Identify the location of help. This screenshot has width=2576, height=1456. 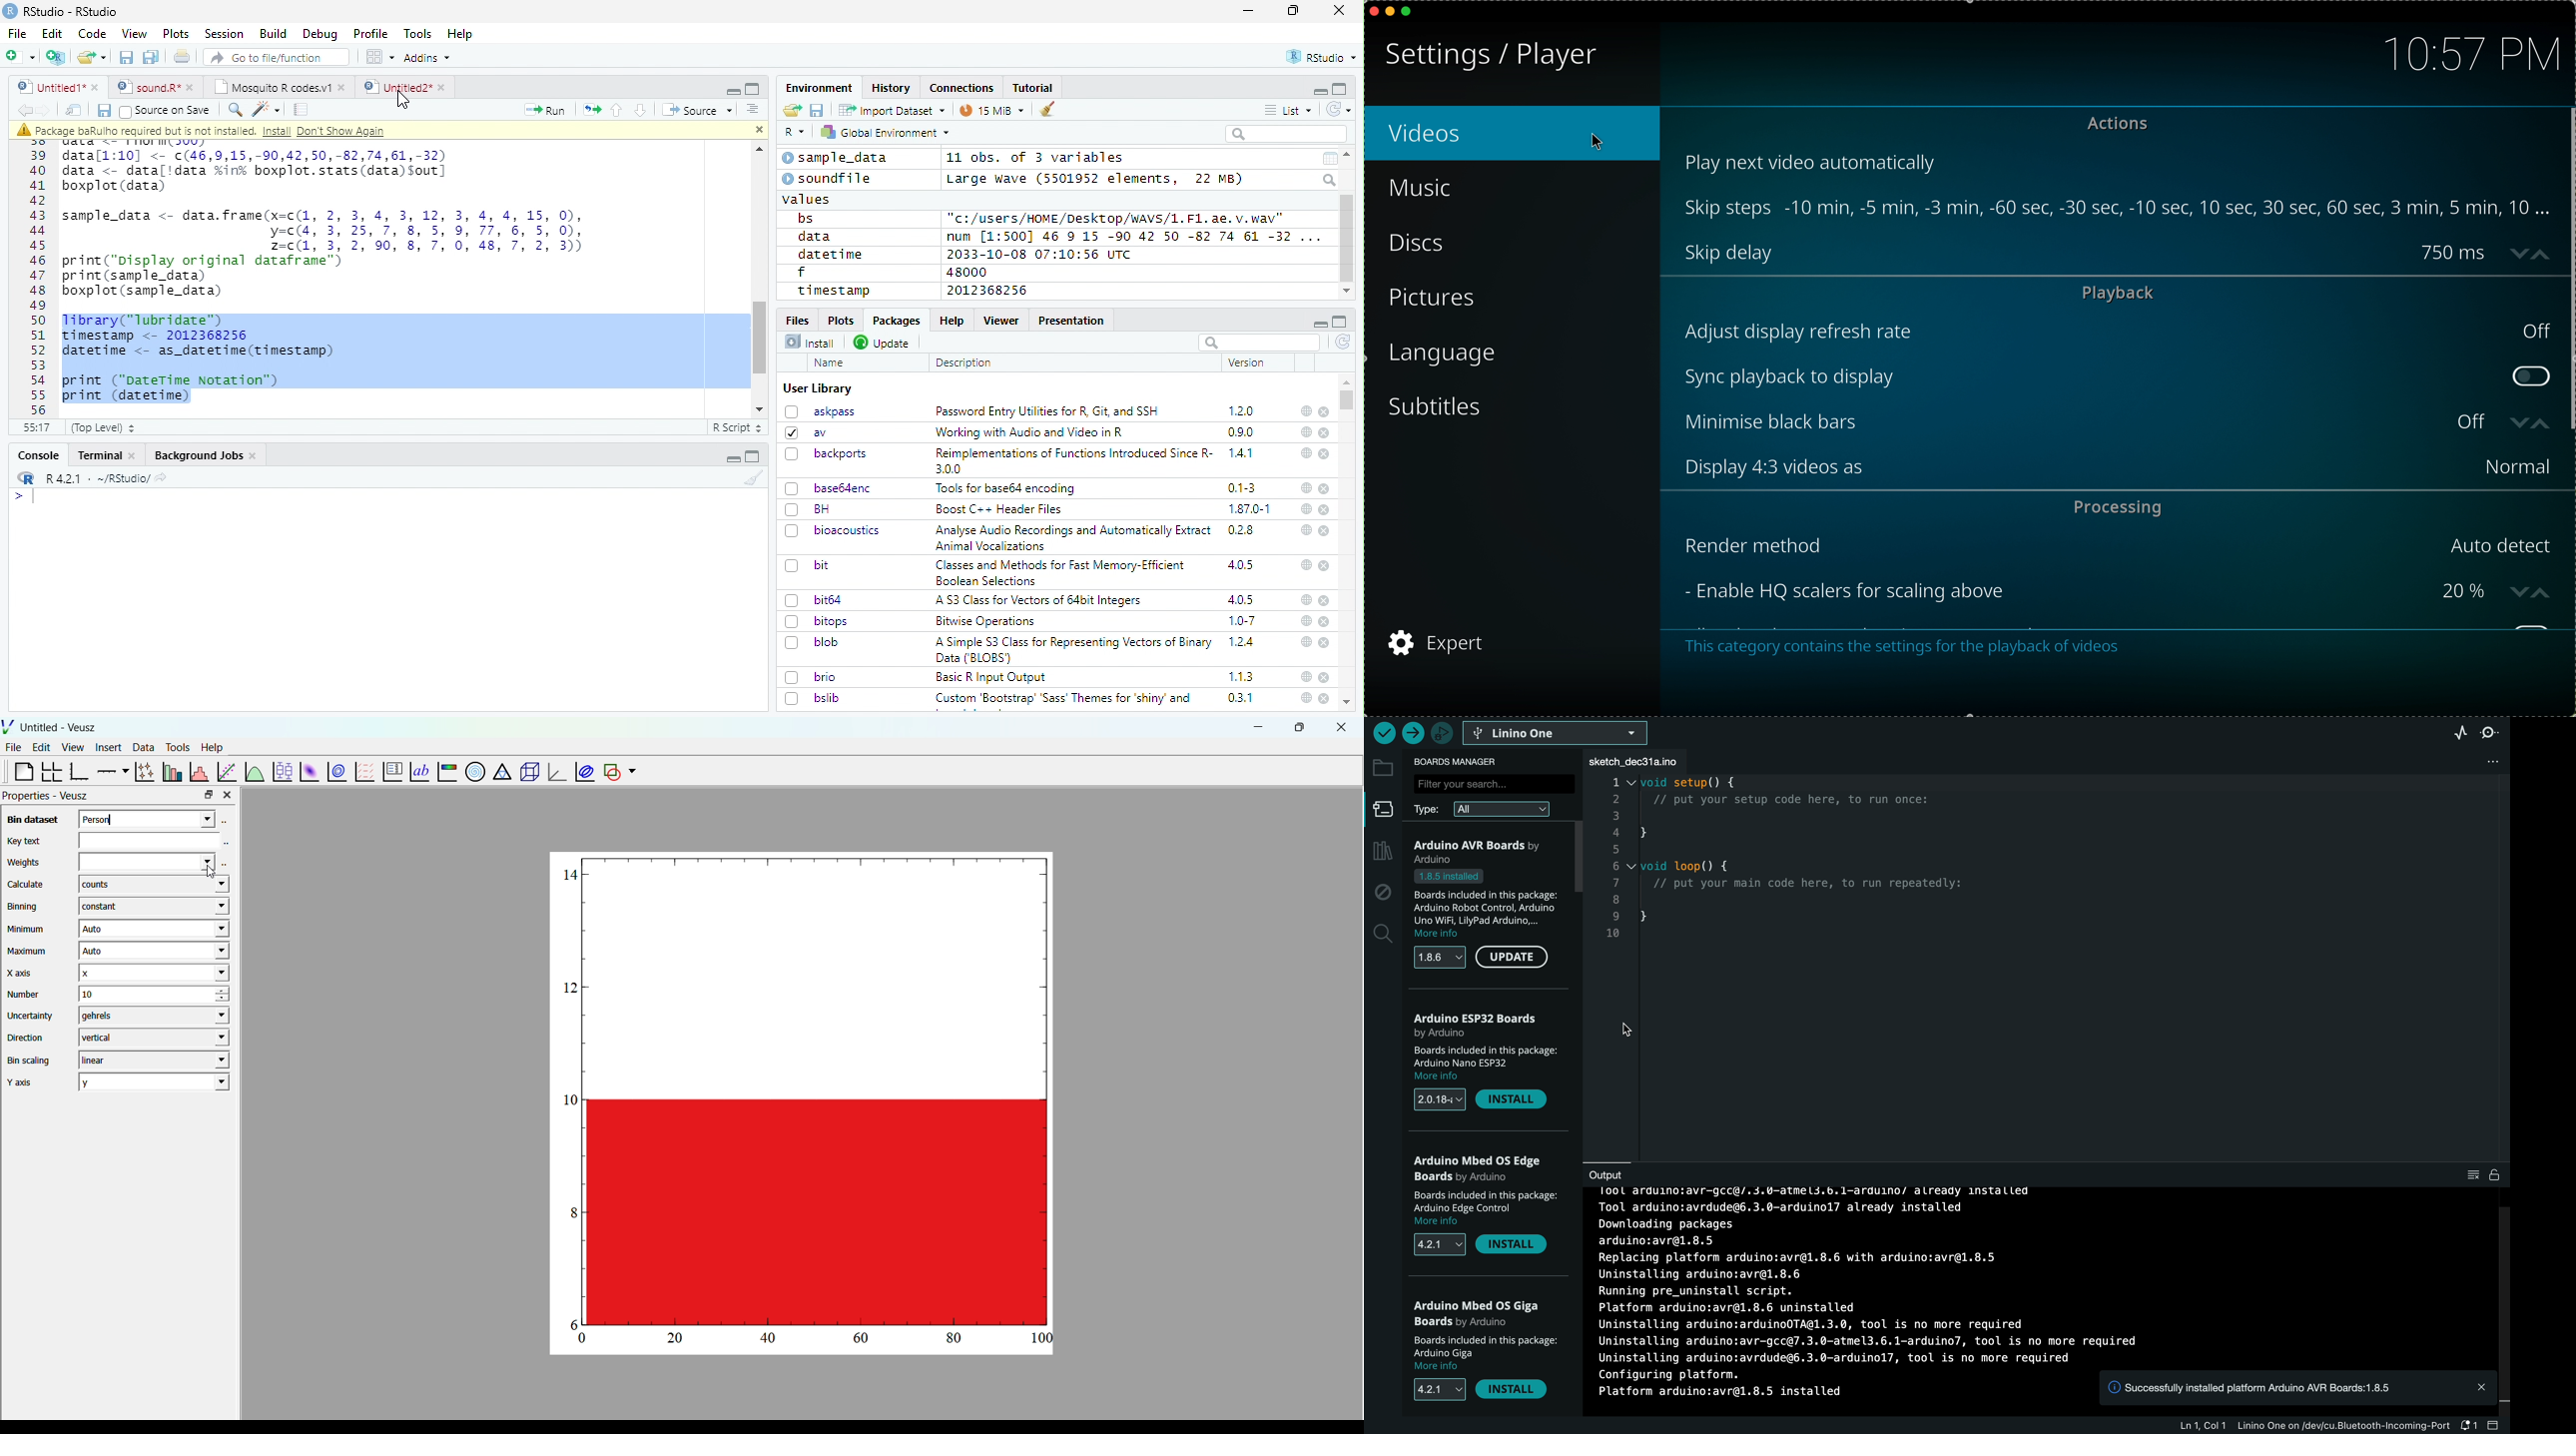
(1305, 698).